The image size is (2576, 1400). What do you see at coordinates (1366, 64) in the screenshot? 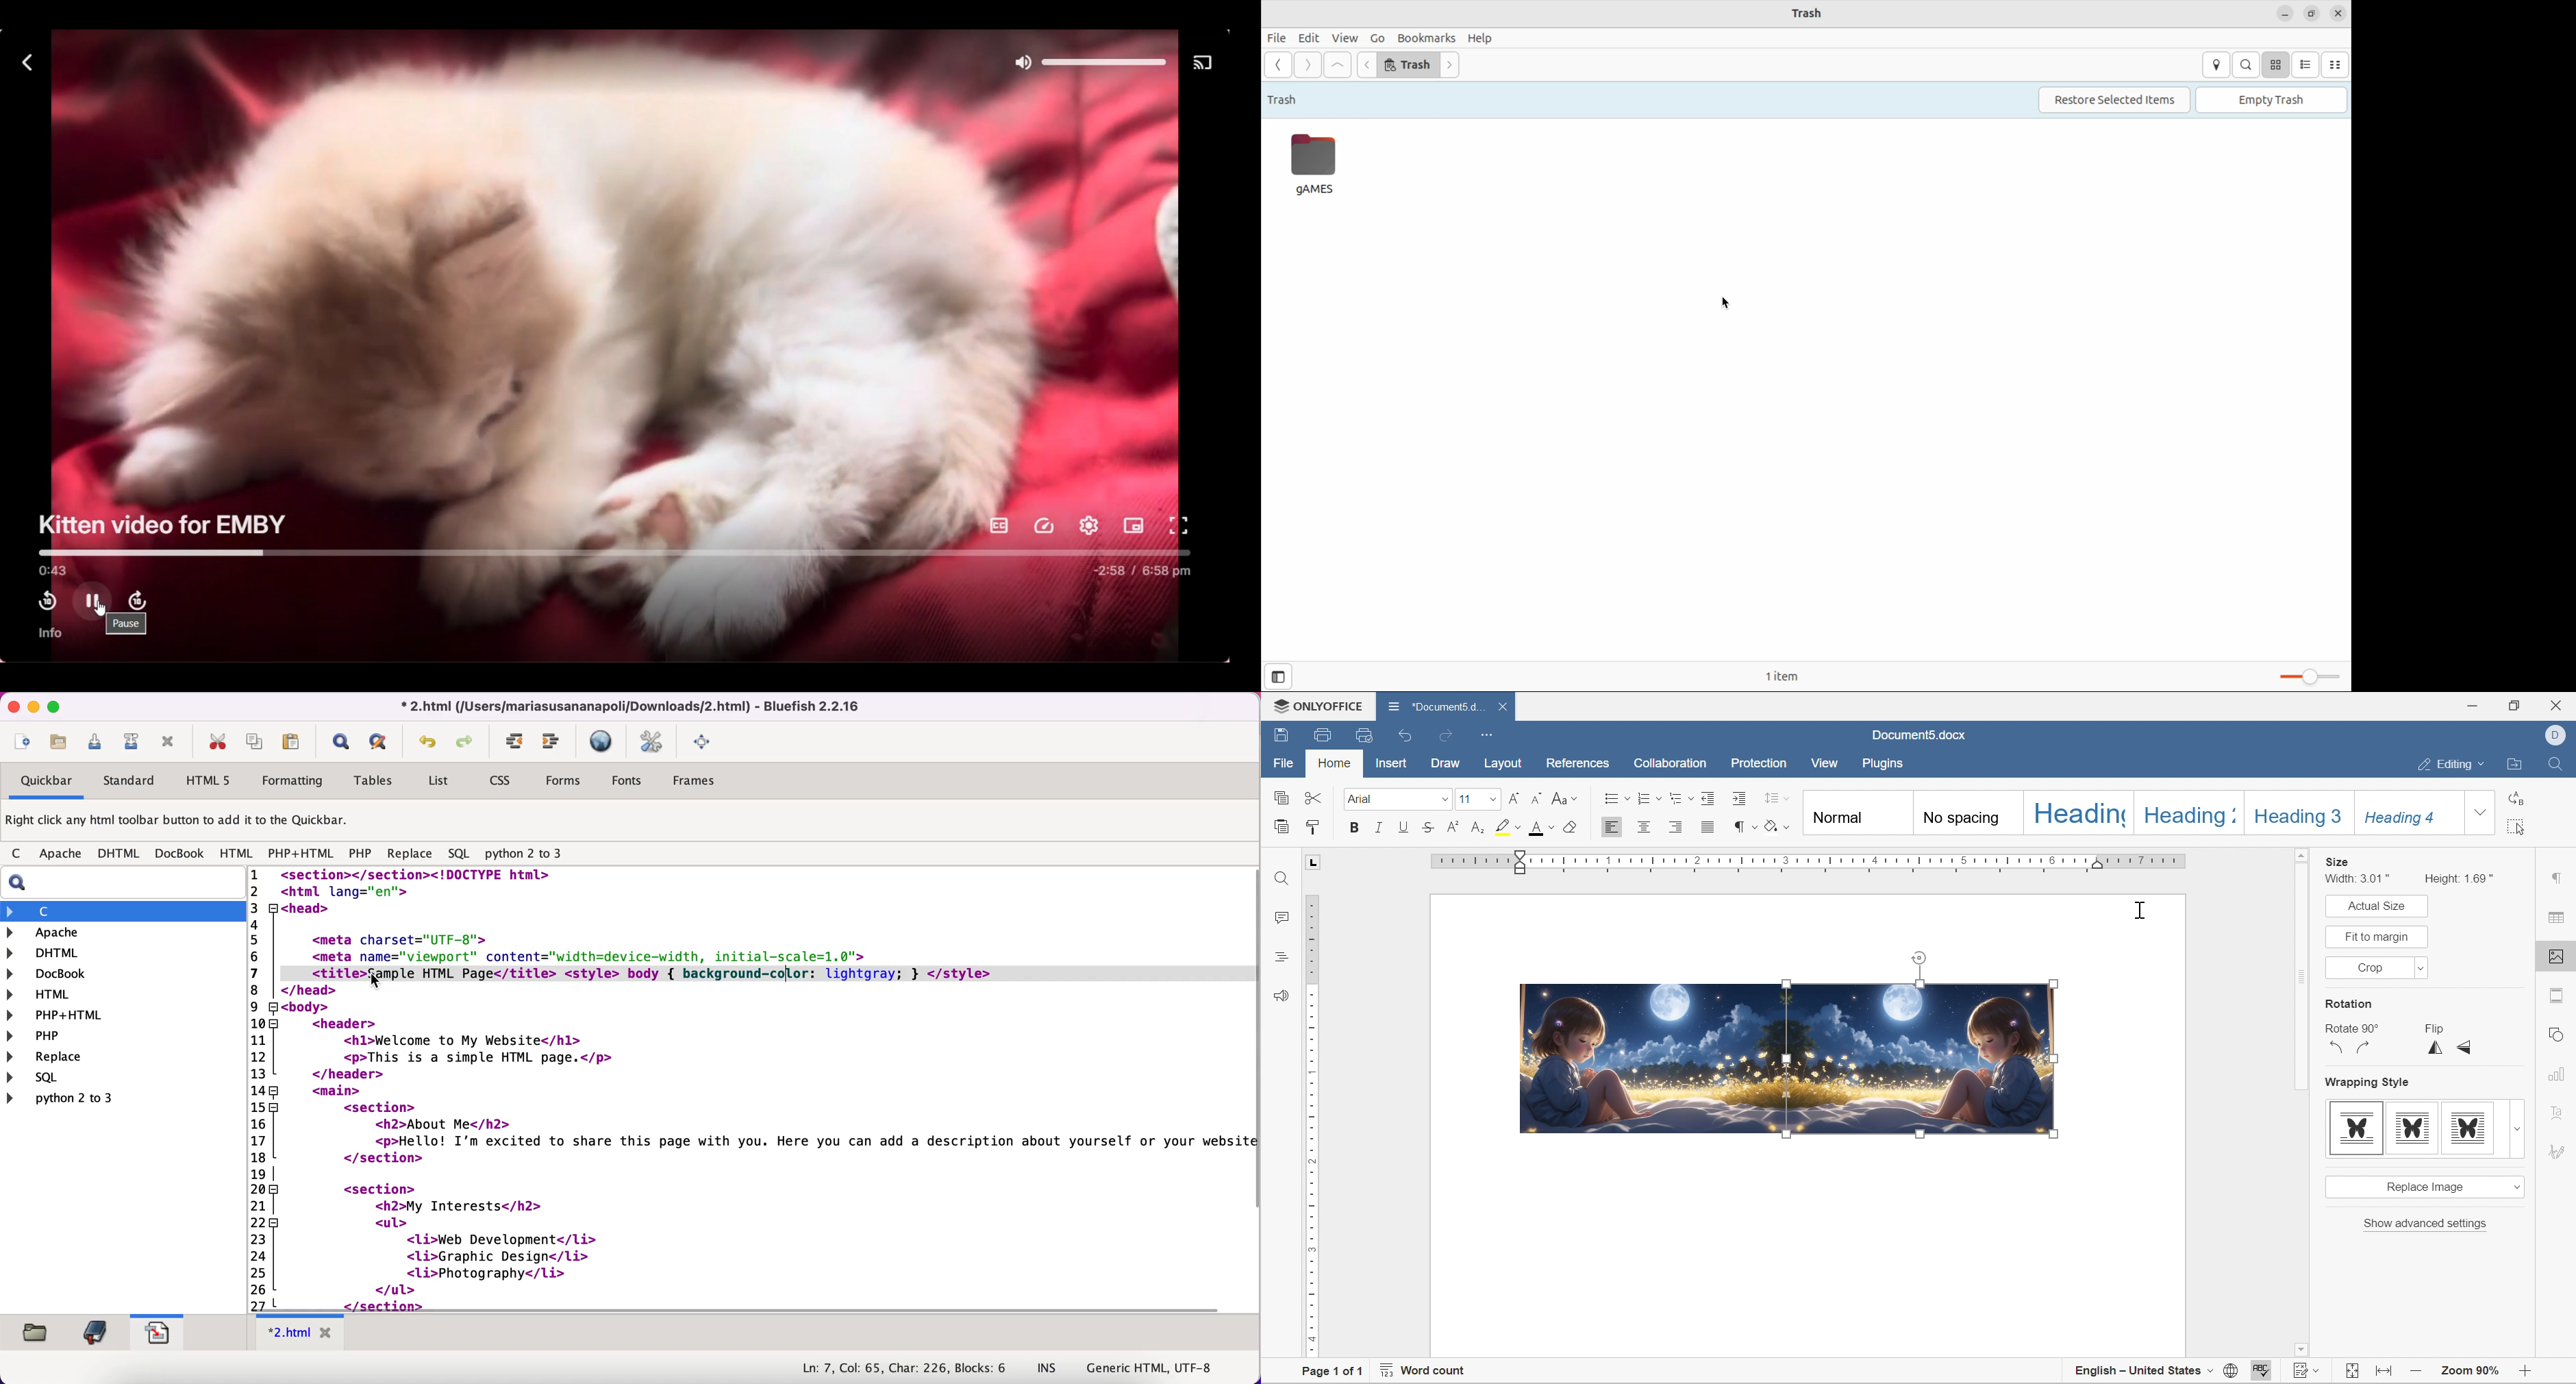
I see `go back` at bounding box center [1366, 64].